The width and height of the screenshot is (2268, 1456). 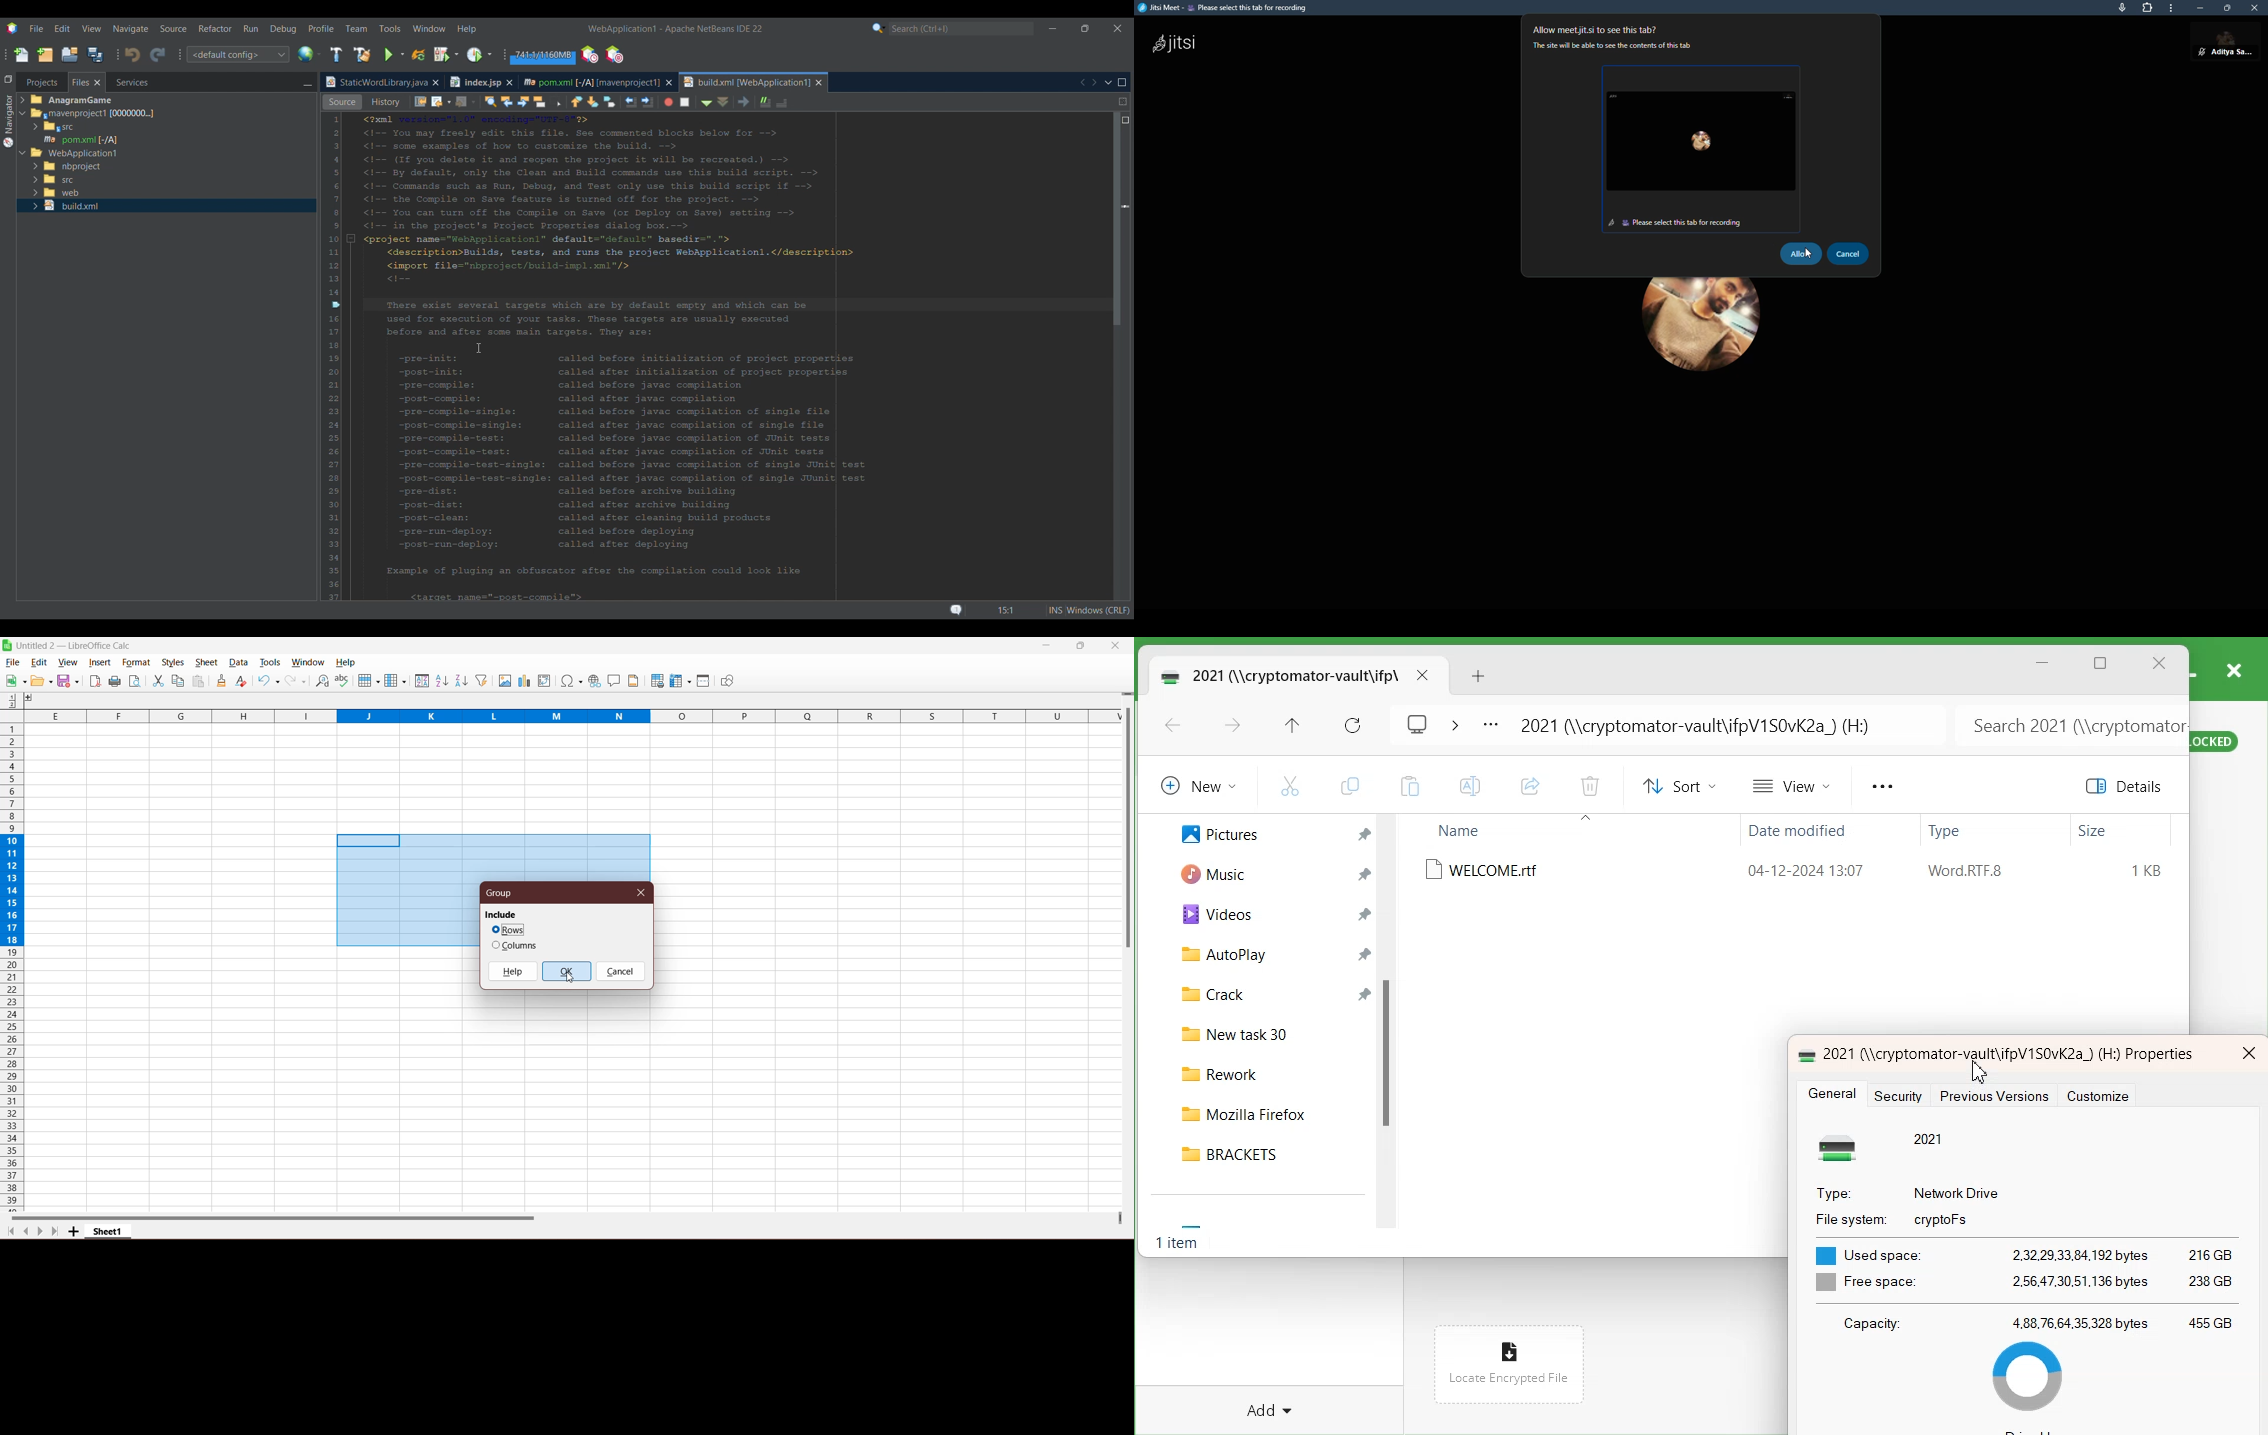 What do you see at coordinates (2211, 1322) in the screenshot?
I see `455 GB` at bounding box center [2211, 1322].